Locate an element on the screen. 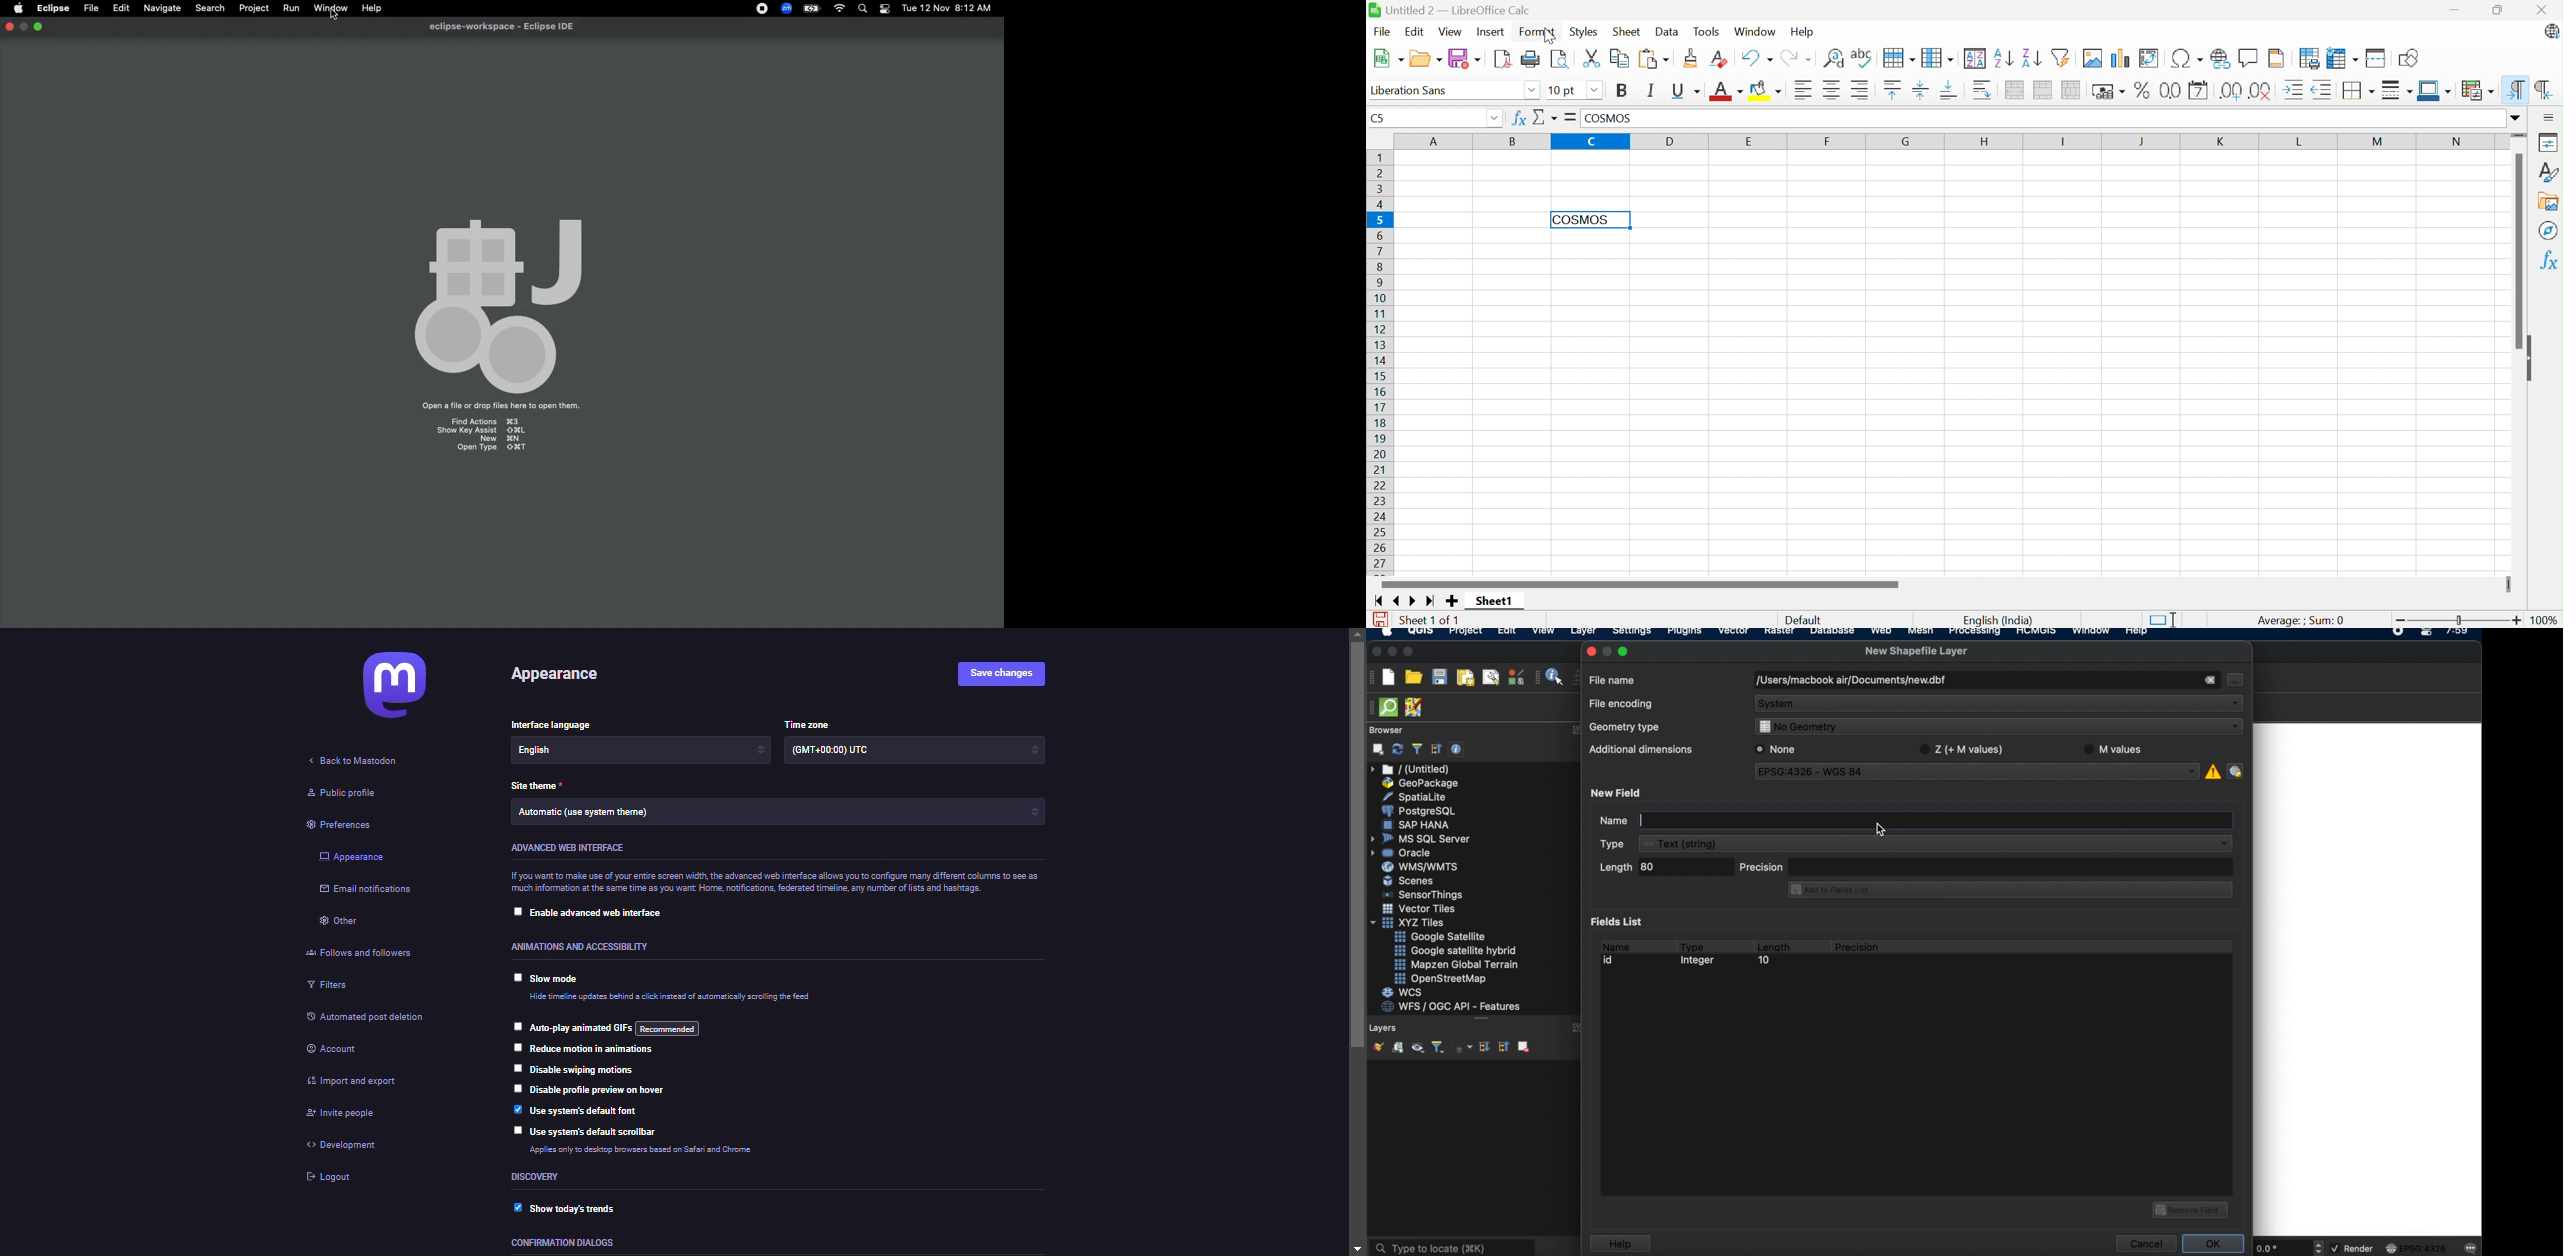 This screenshot has width=2576, height=1260. save changes is located at coordinates (1004, 675).